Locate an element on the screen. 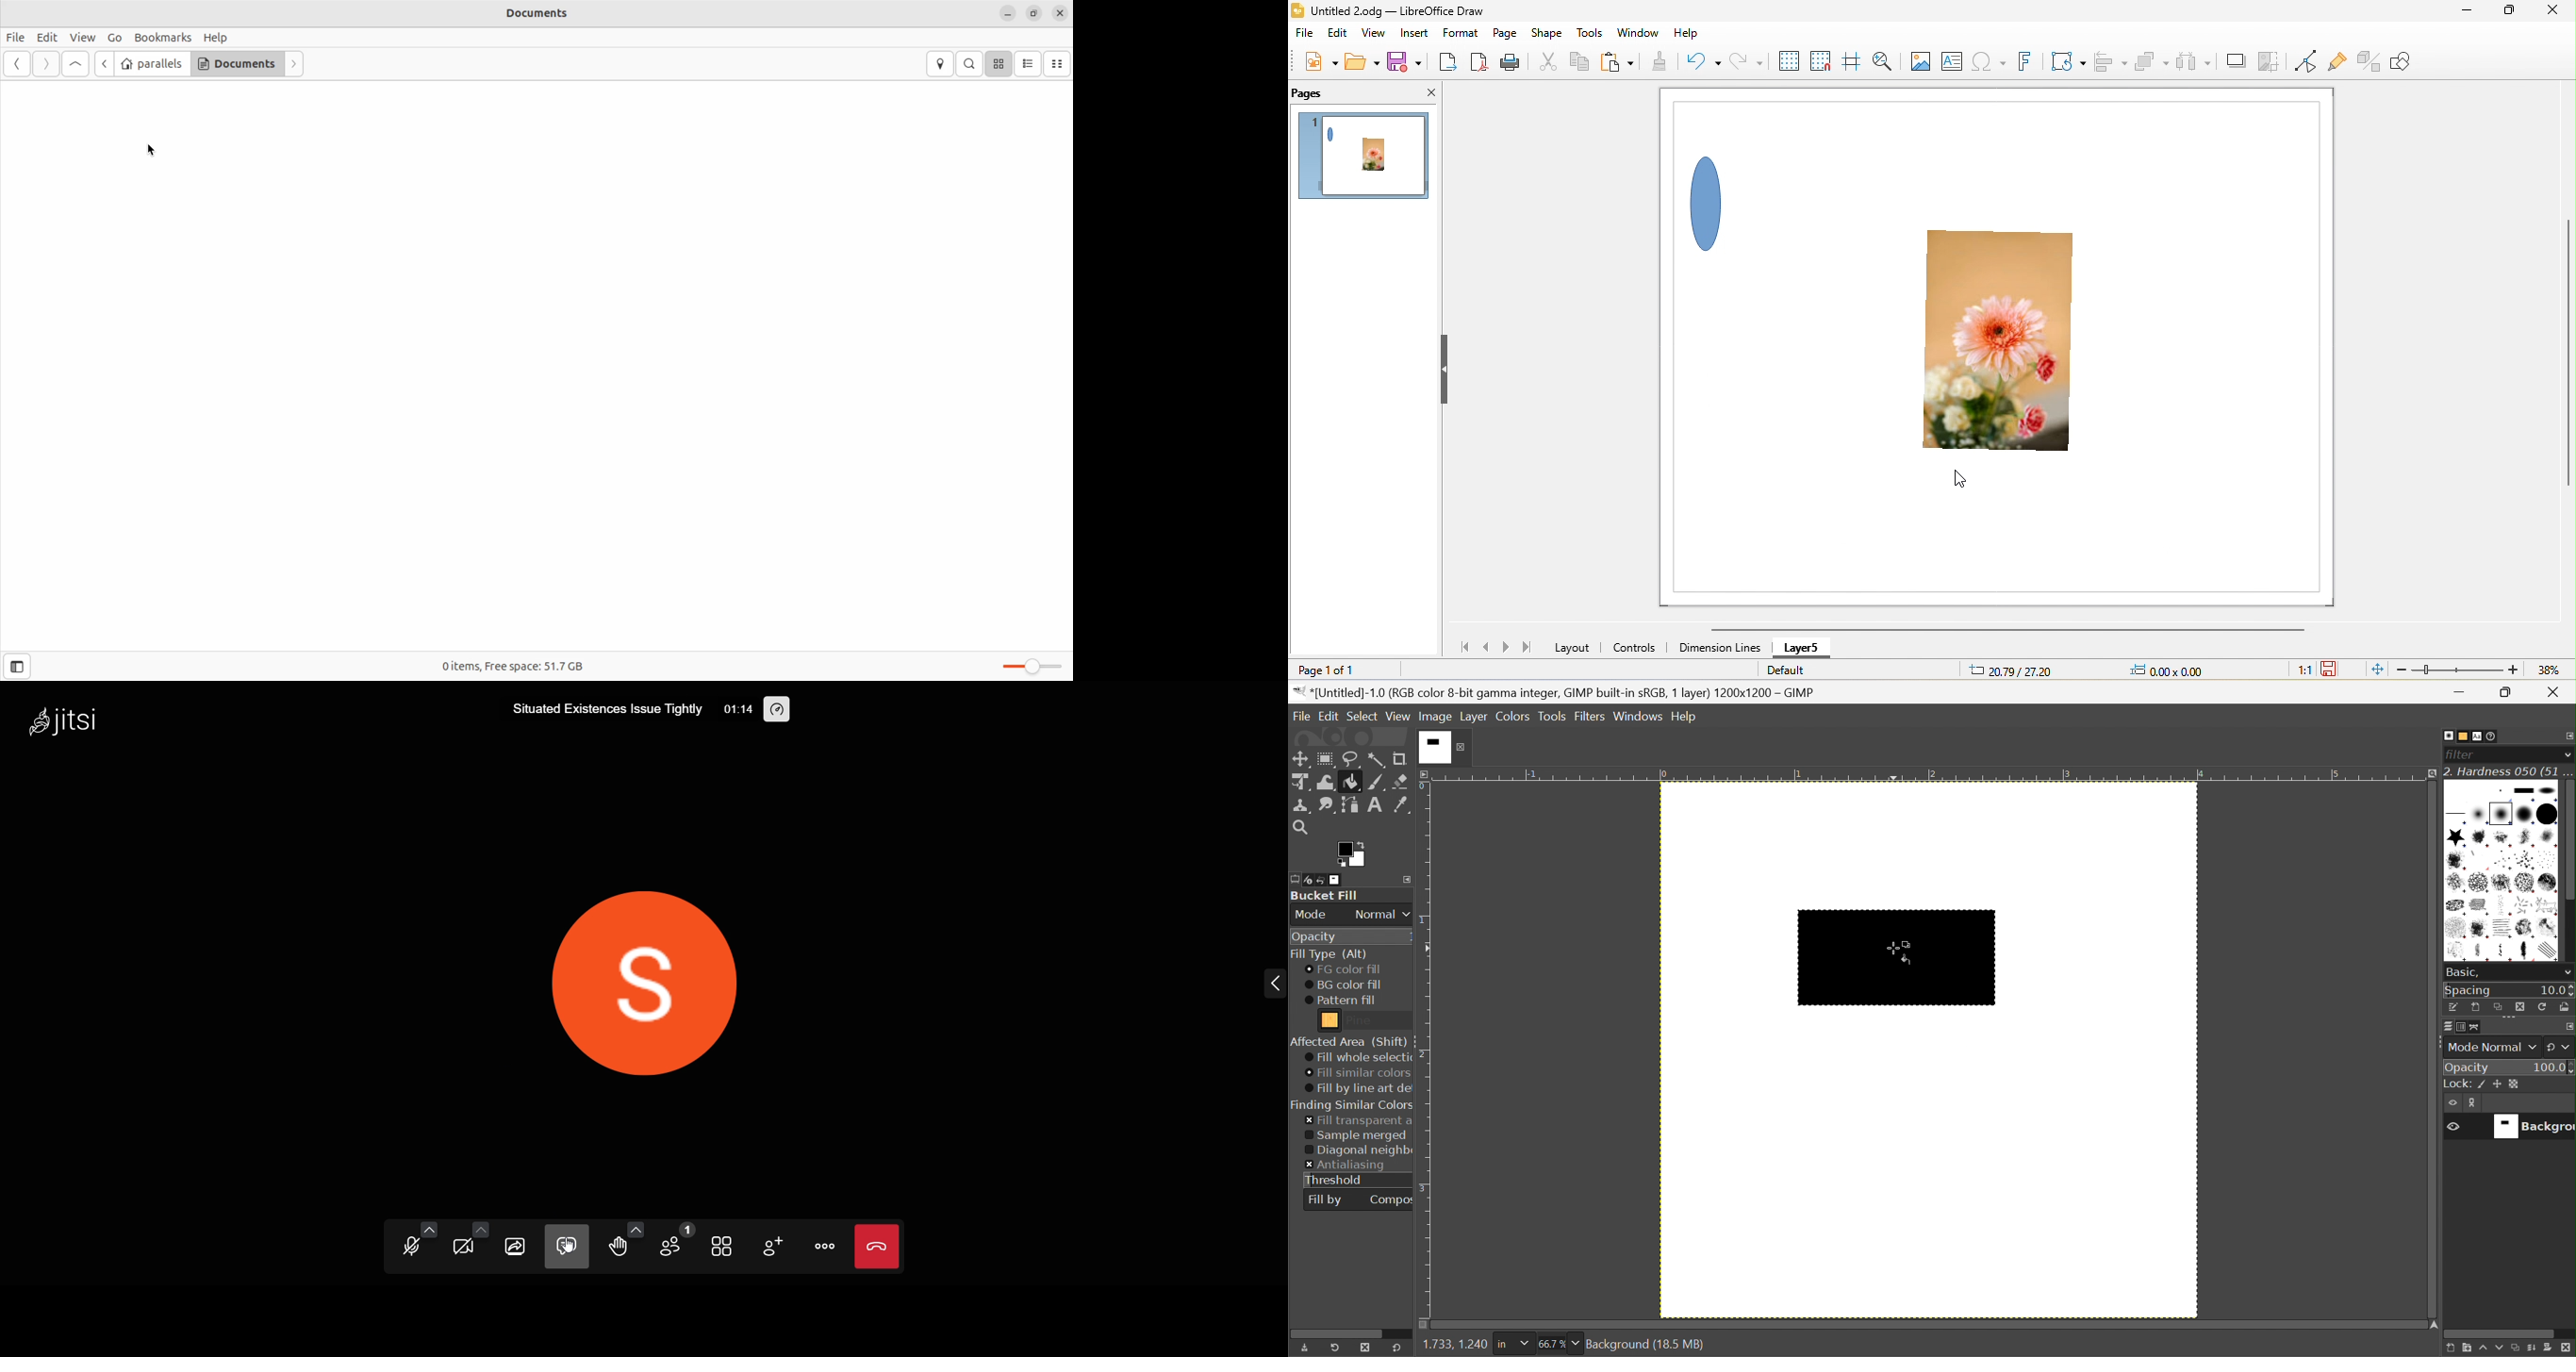  copy is located at coordinates (1581, 63).